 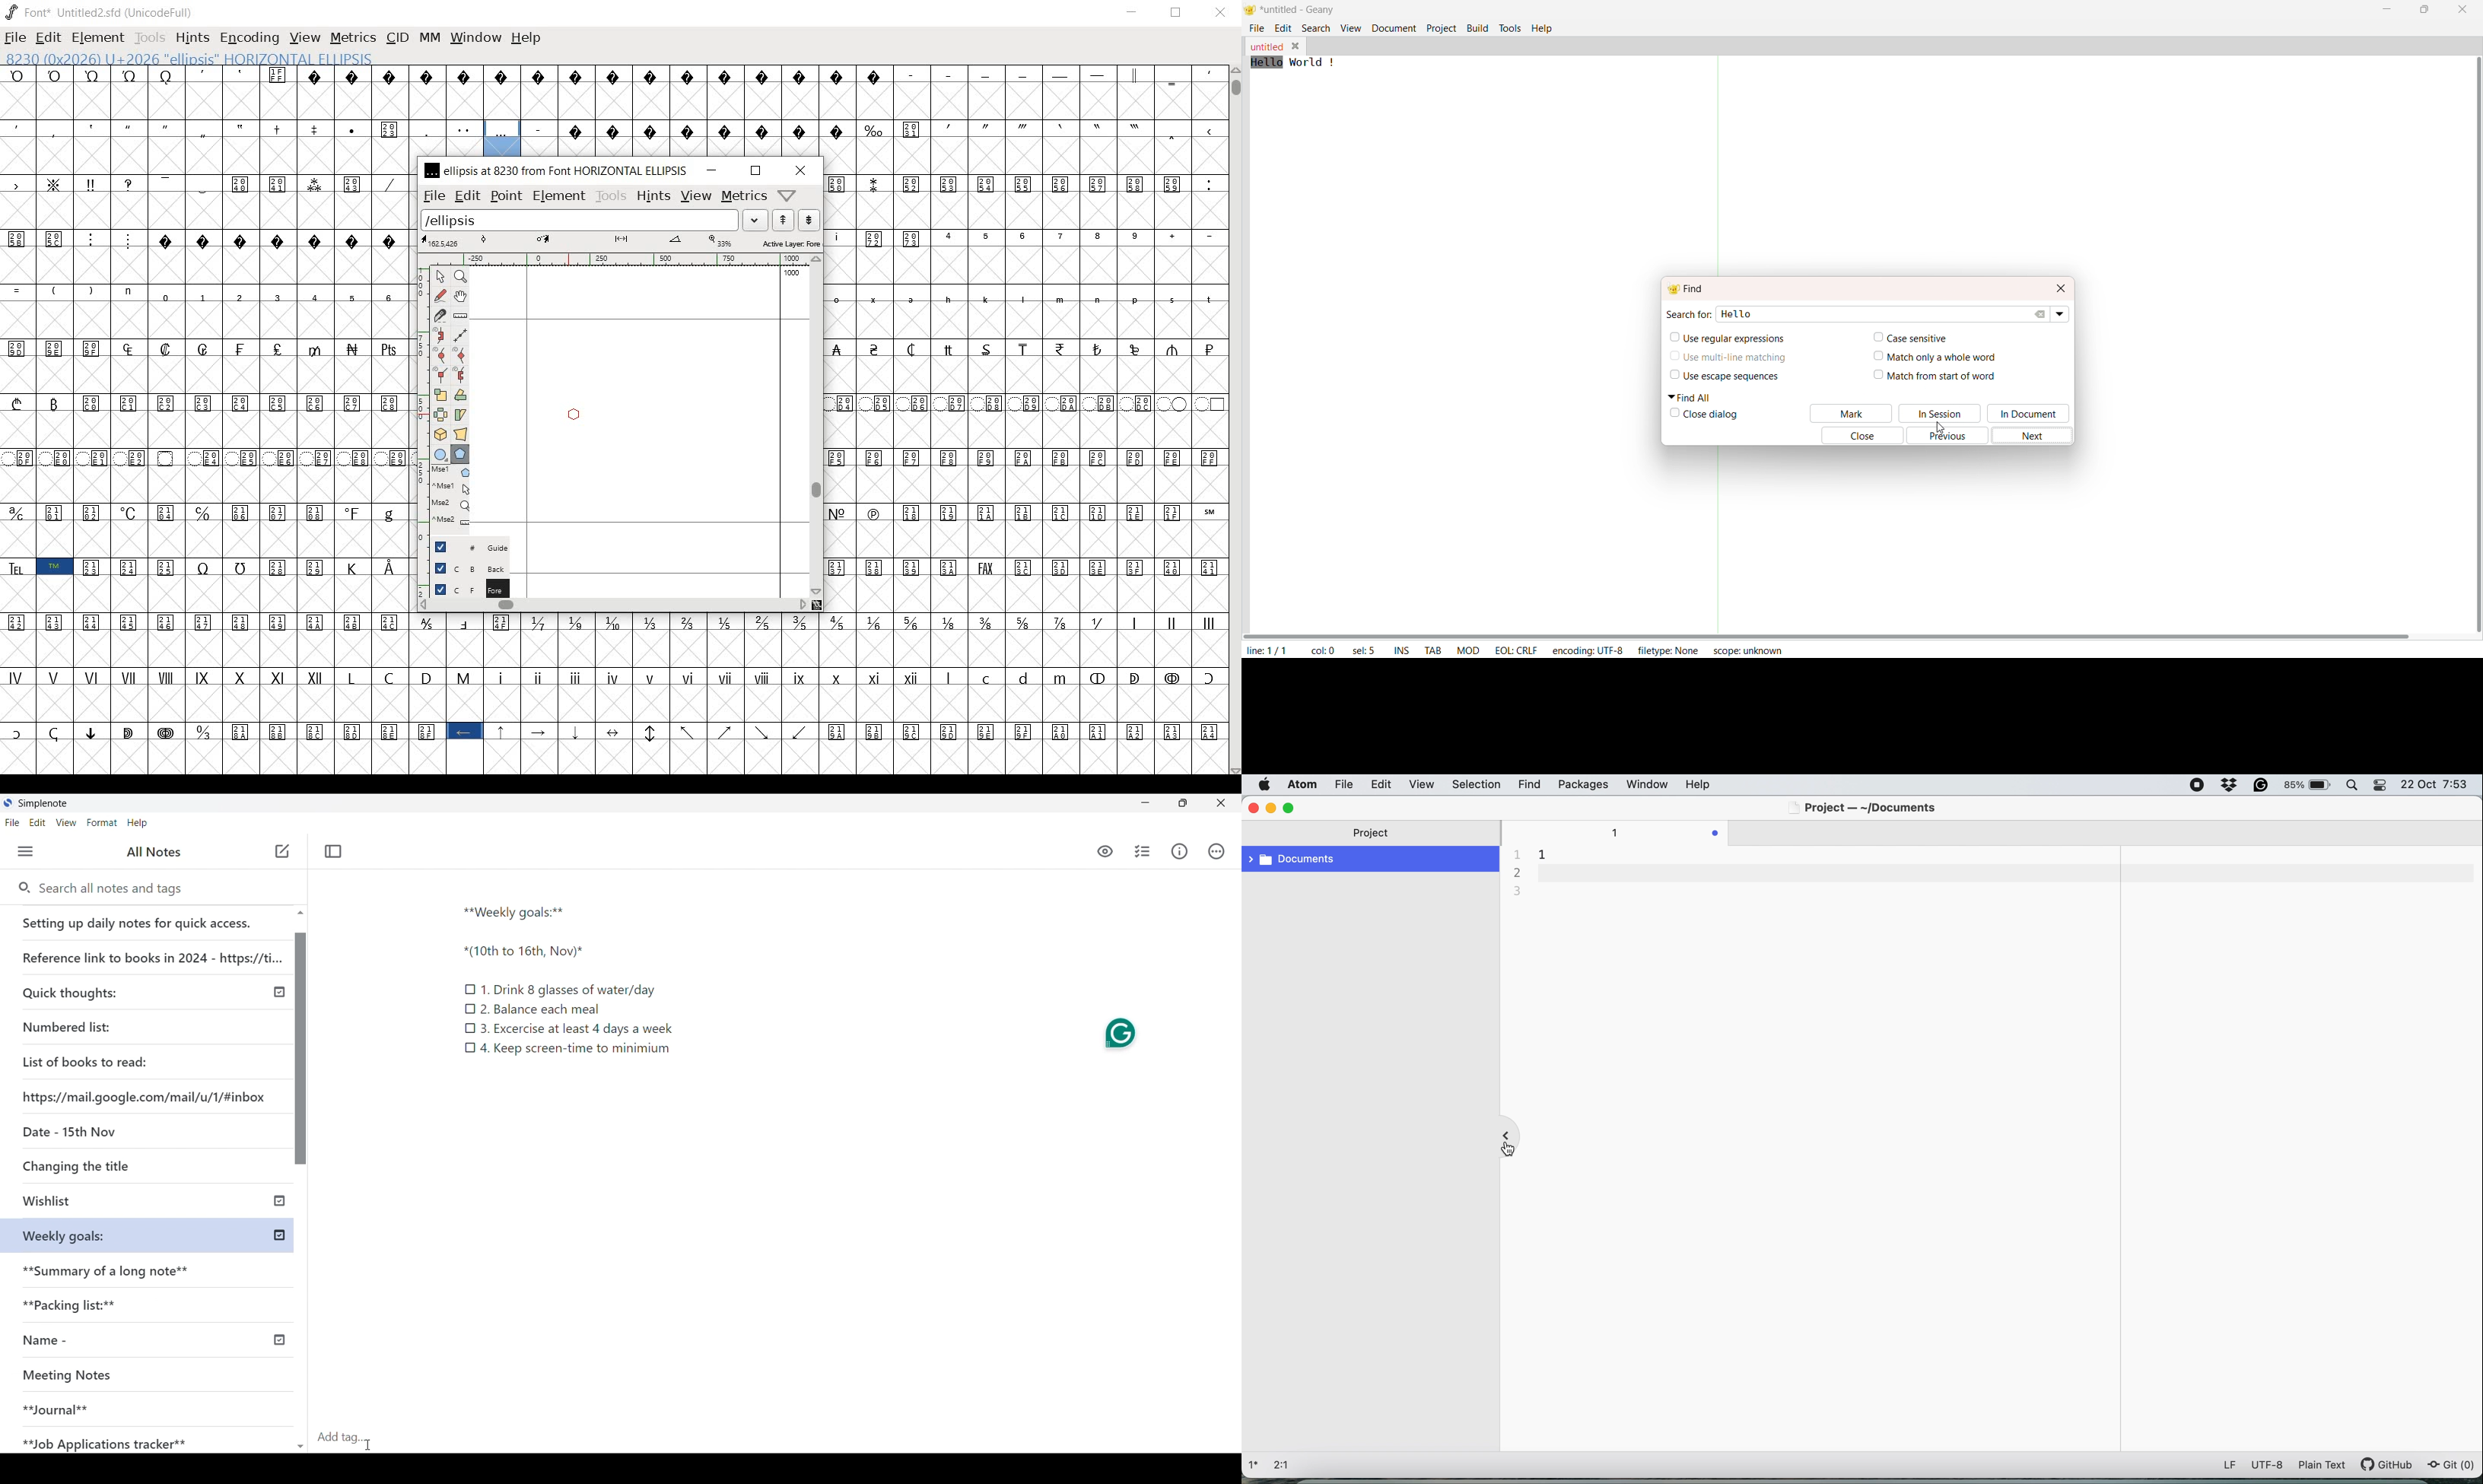 What do you see at coordinates (2384, 786) in the screenshot?
I see `spotlight search` at bounding box center [2384, 786].